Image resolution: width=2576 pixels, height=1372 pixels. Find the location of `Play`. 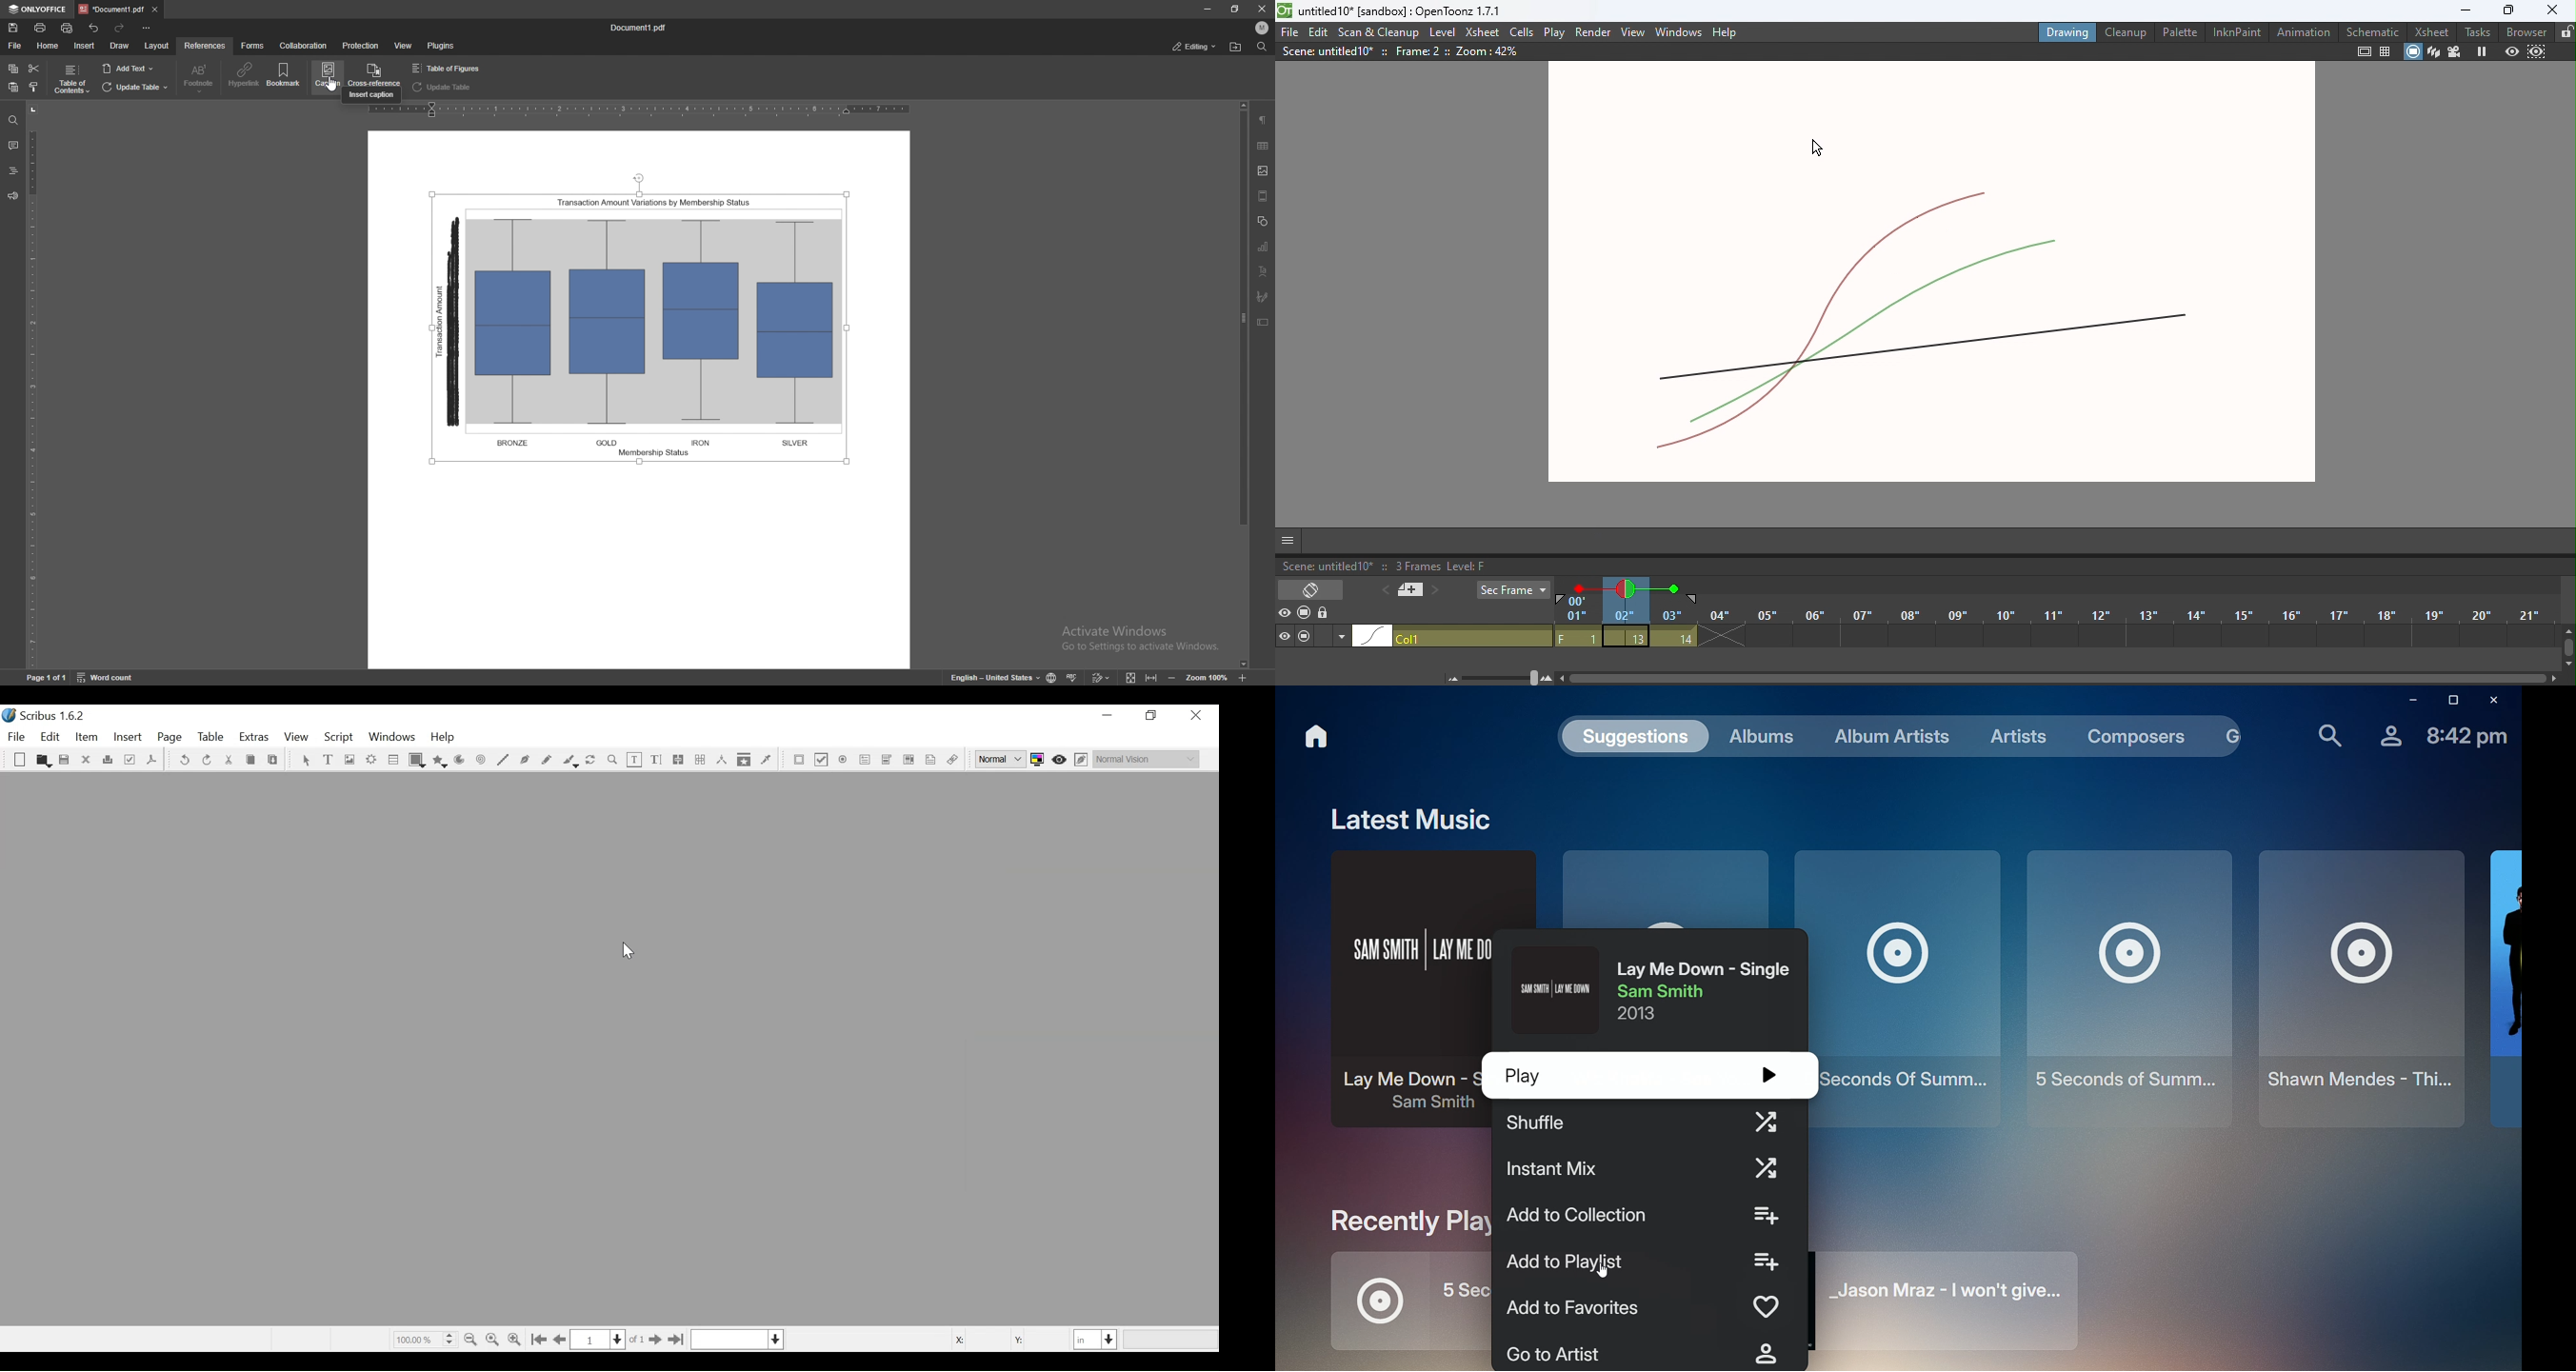

Play is located at coordinates (1649, 1076).